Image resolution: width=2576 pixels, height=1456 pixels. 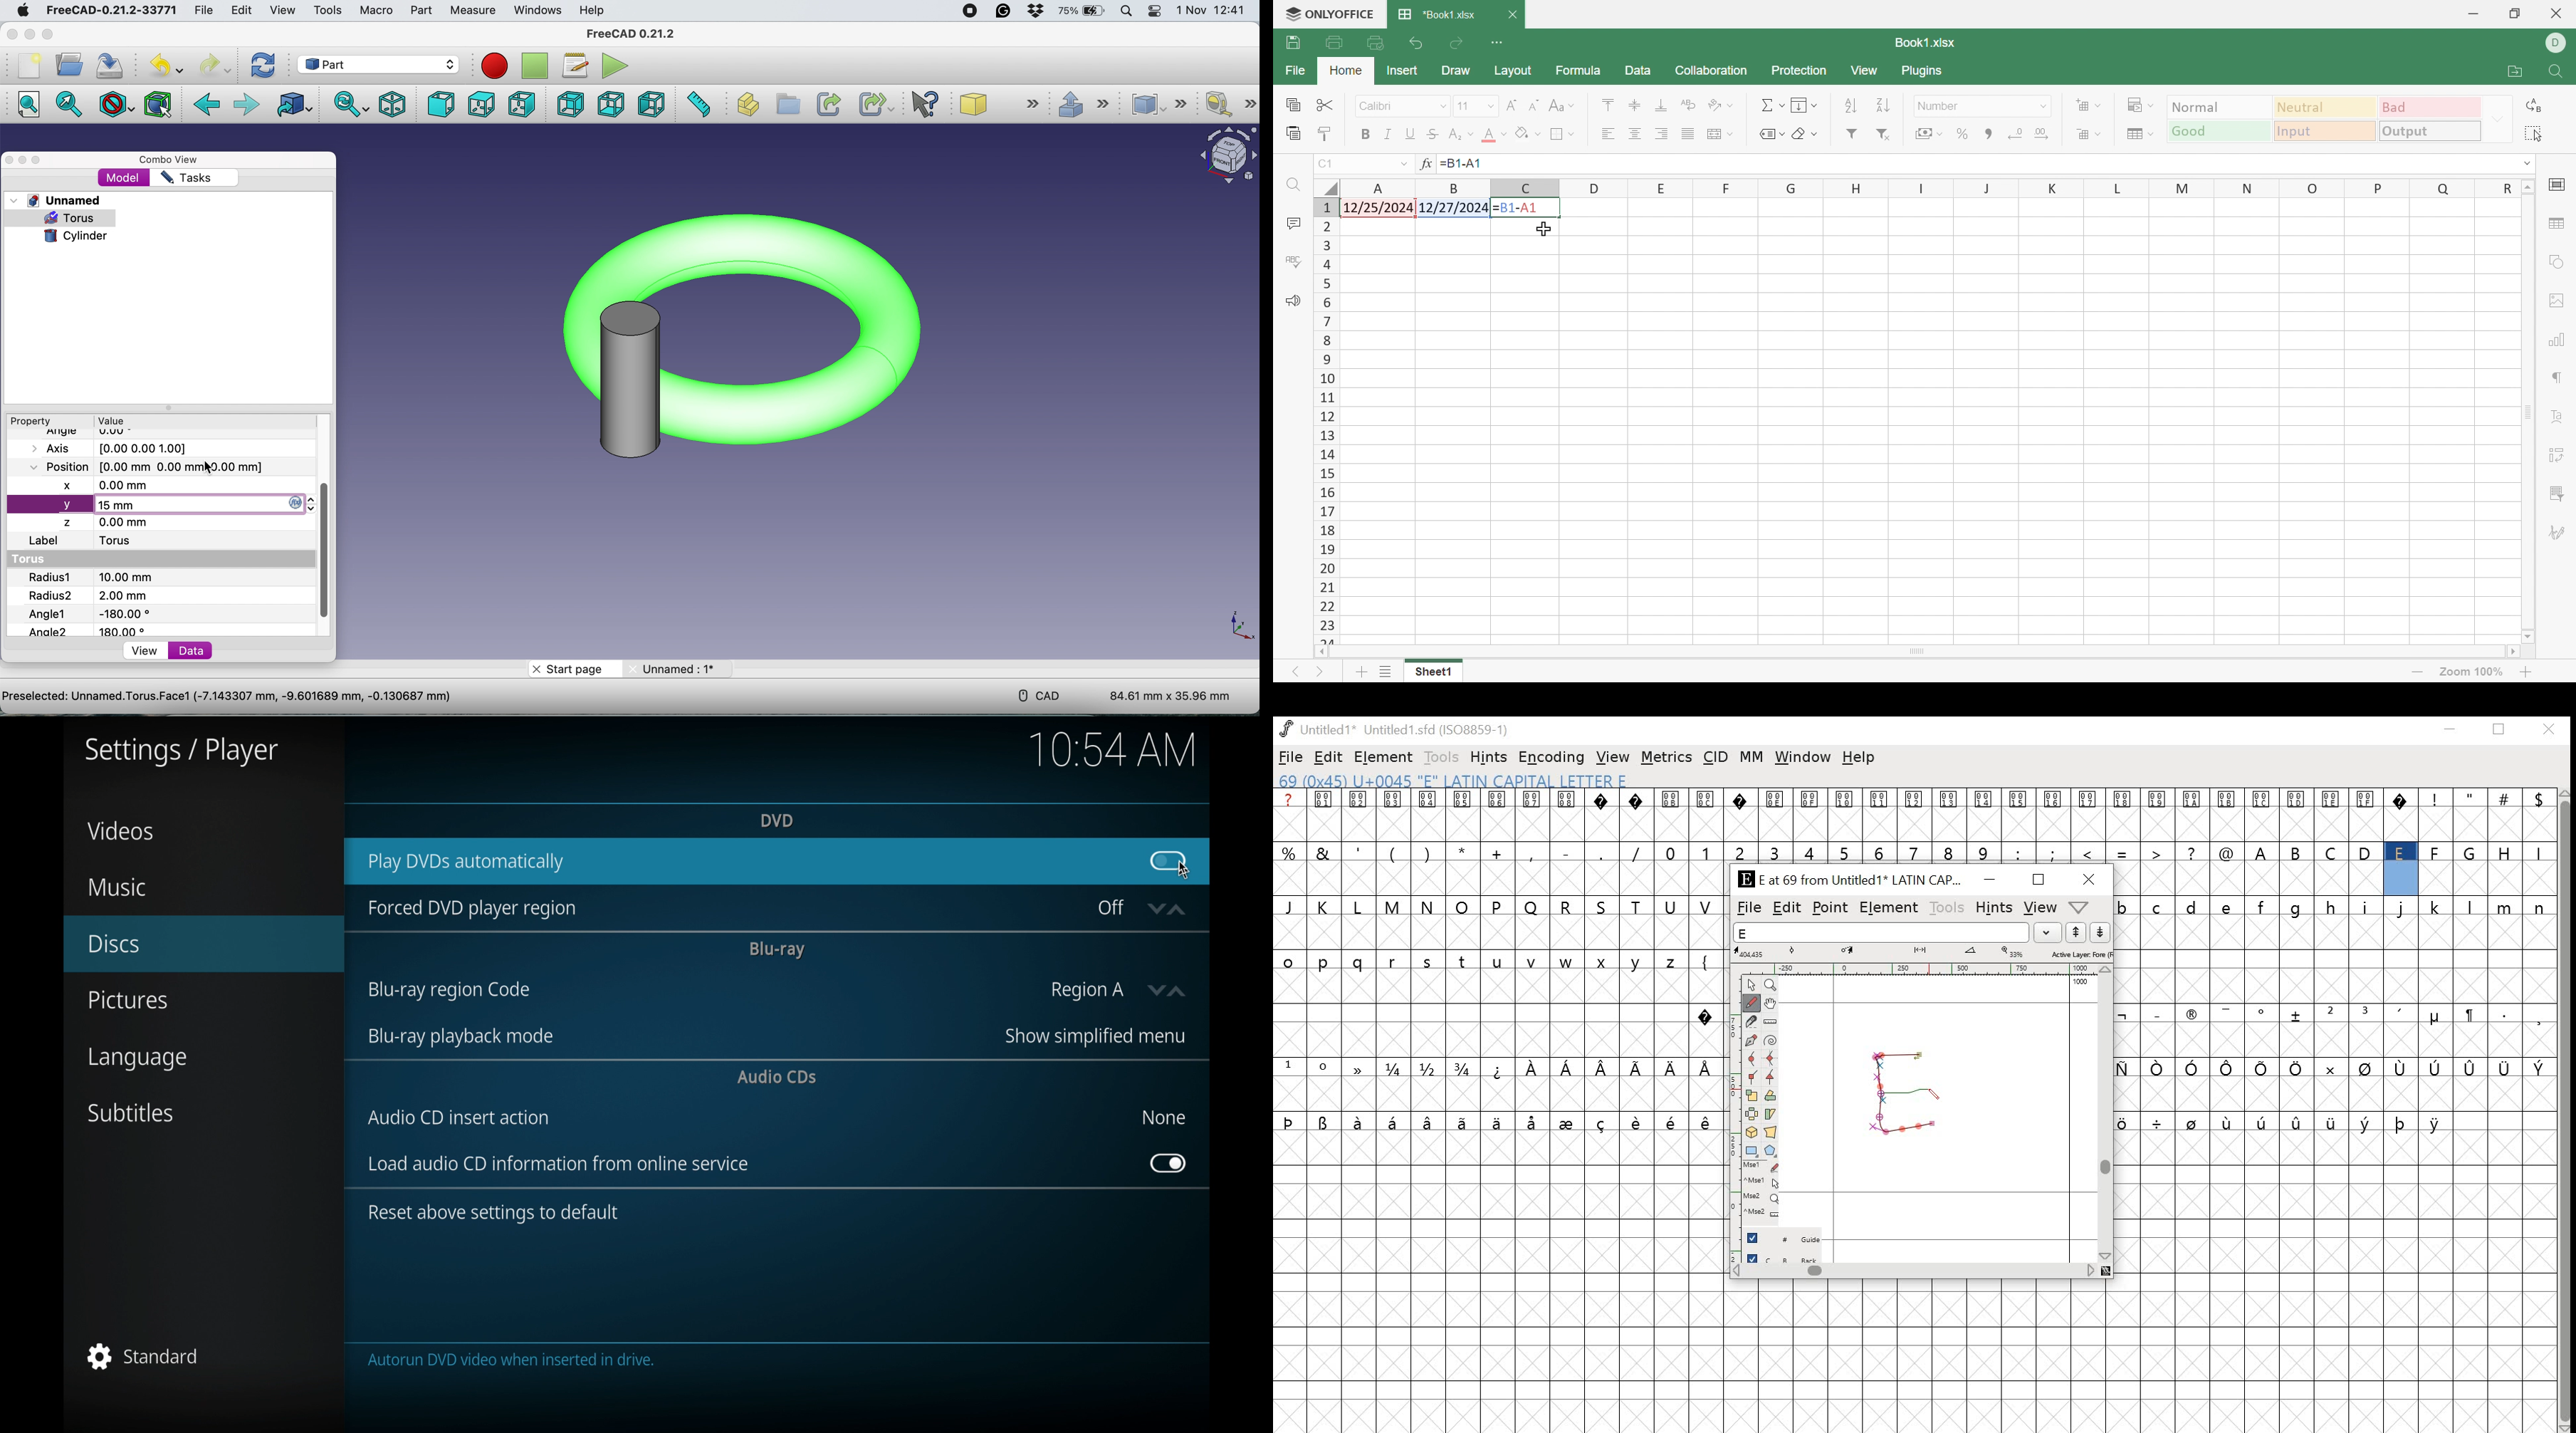 What do you see at coordinates (2138, 135) in the screenshot?
I see `Format table as template` at bounding box center [2138, 135].